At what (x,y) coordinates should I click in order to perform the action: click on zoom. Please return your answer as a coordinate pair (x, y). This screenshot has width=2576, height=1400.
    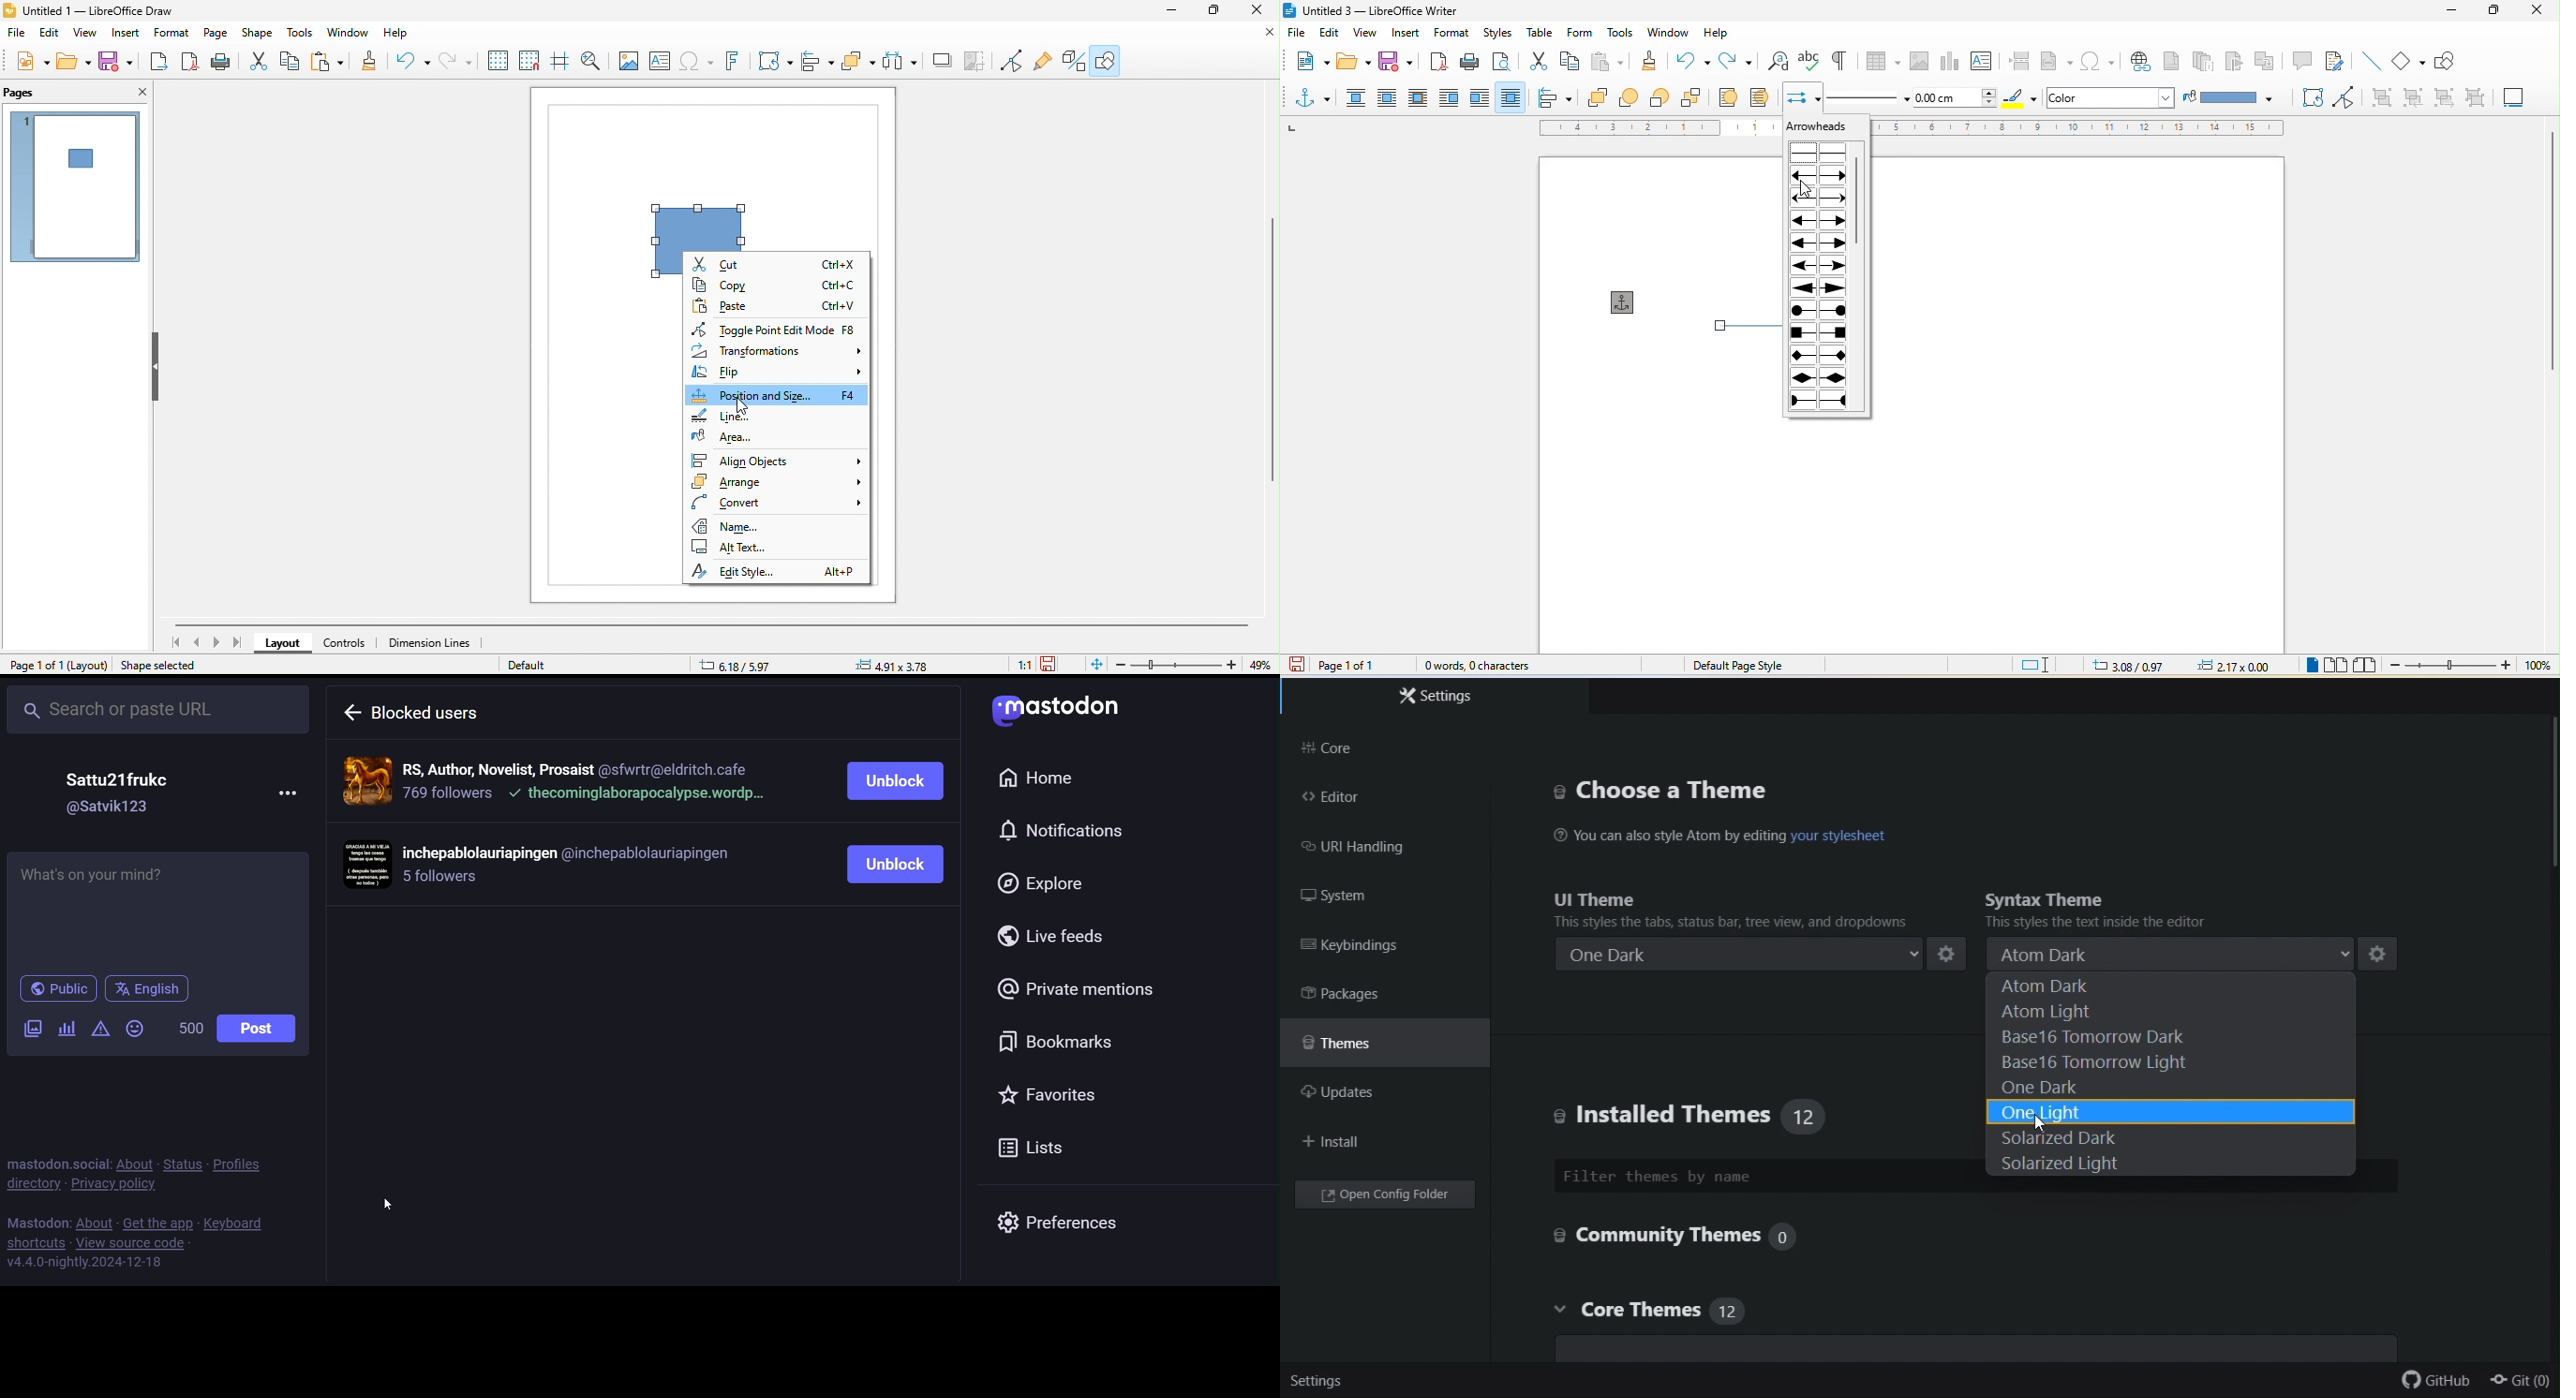
    Looking at the image, I should click on (2474, 666).